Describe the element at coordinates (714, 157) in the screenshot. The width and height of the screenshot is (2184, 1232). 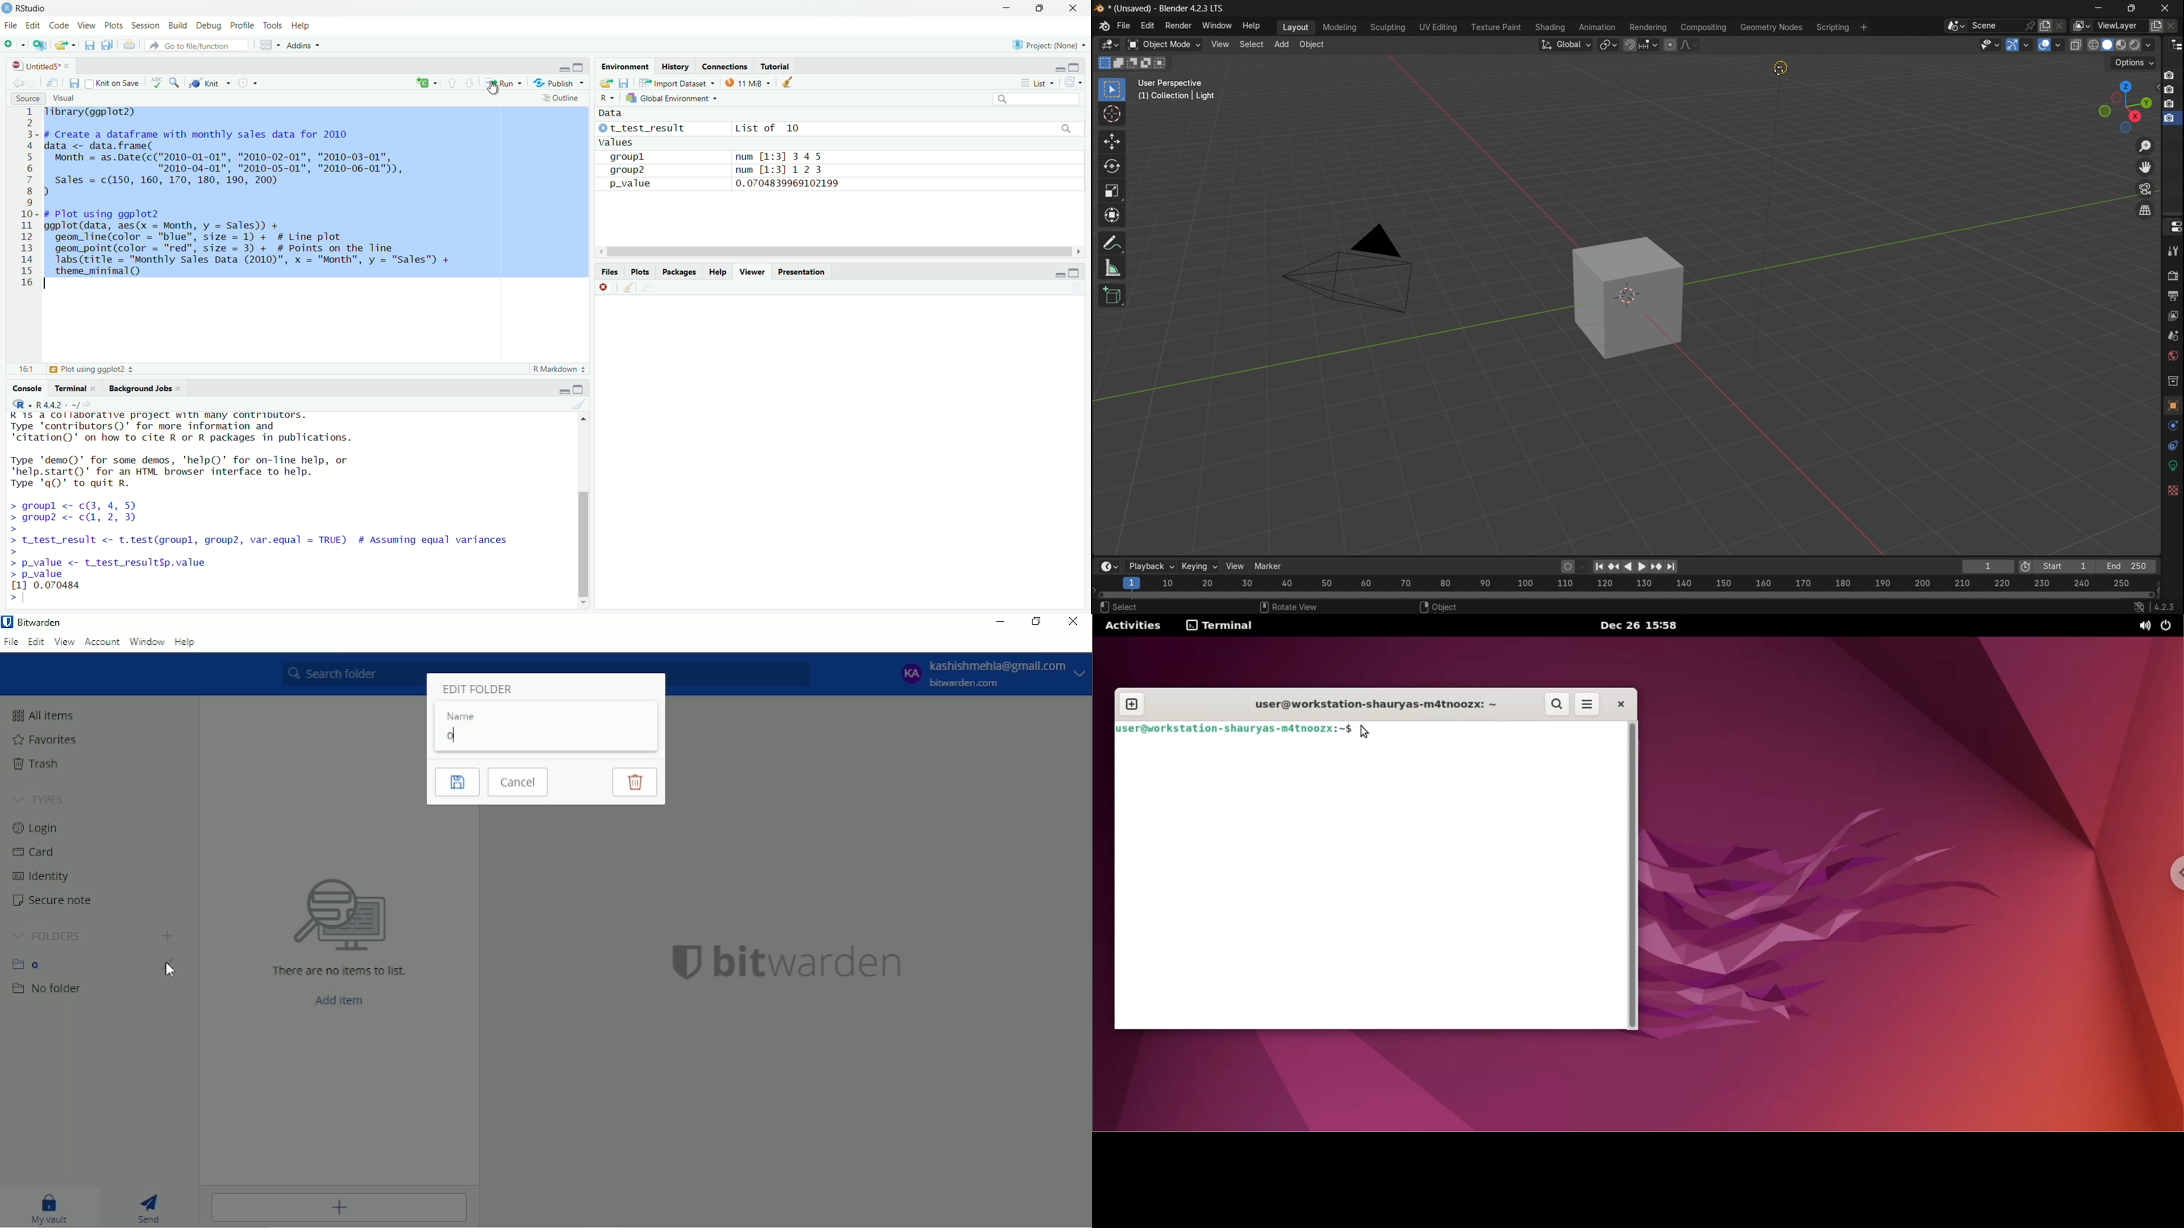
I see `groupl num [1:3] 345` at that location.